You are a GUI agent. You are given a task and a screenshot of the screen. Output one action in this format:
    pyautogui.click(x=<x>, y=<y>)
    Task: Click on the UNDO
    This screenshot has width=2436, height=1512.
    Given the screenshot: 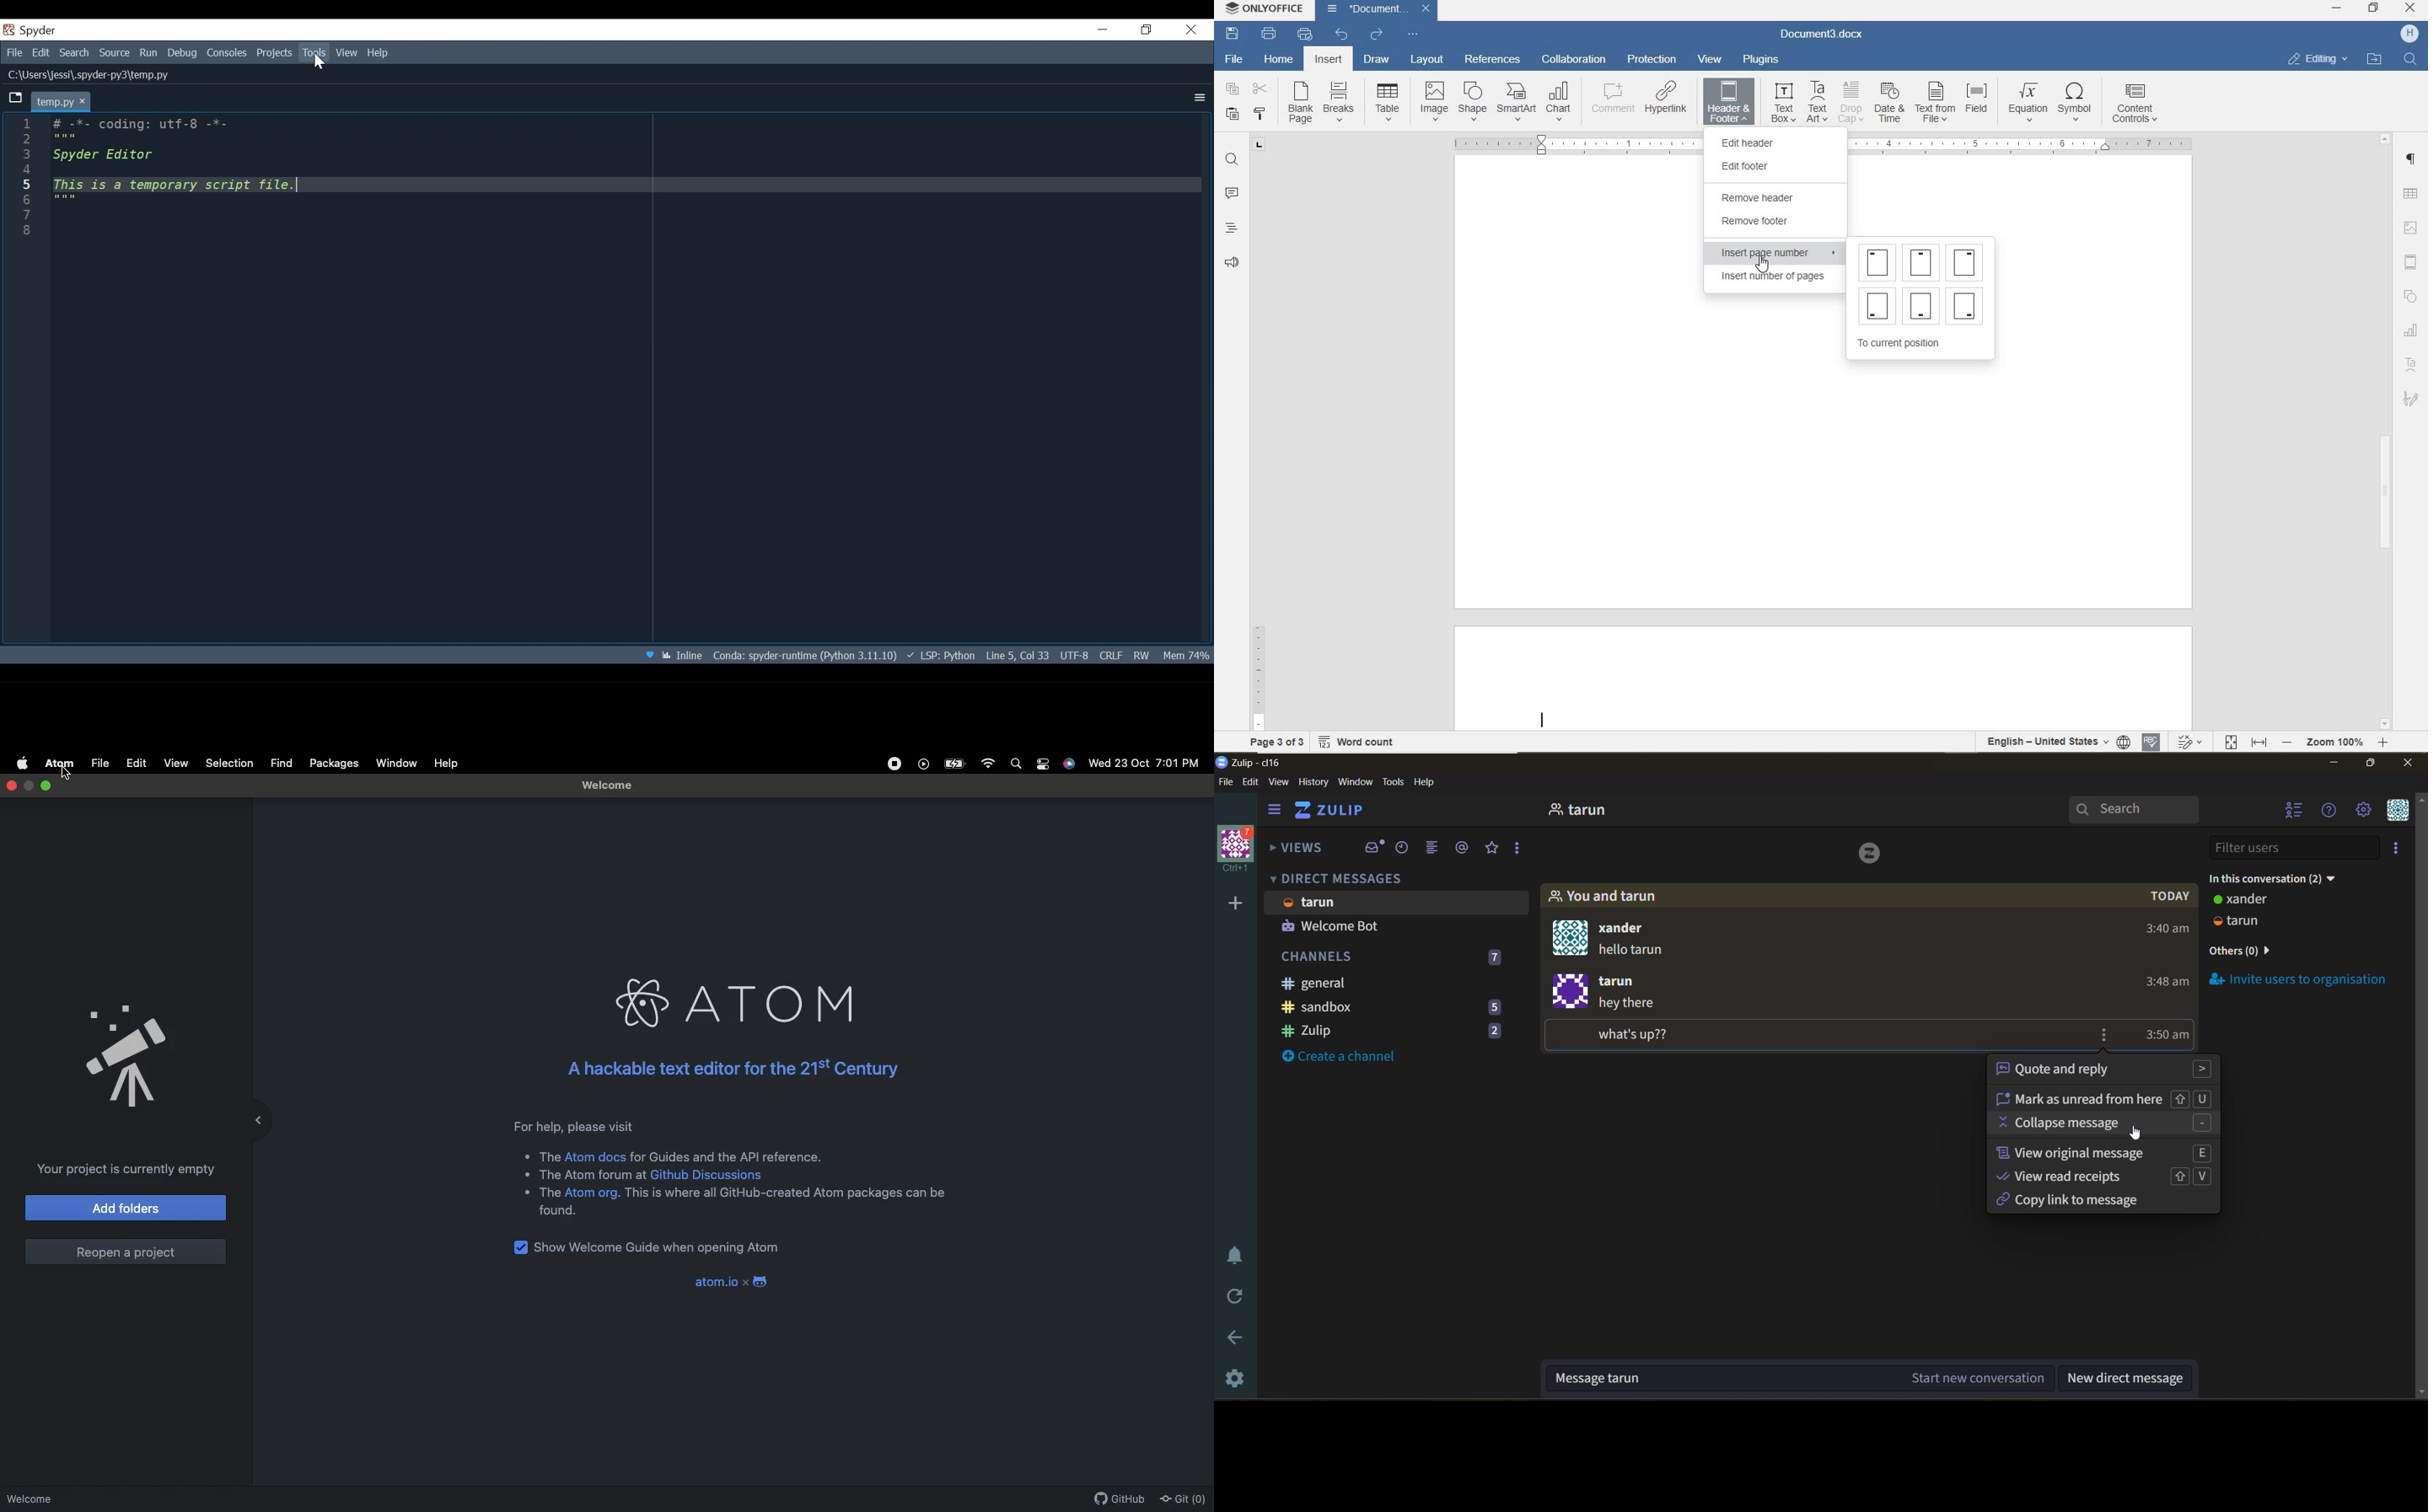 What is the action you would take?
    pyautogui.click(x=1343, y=33)
    